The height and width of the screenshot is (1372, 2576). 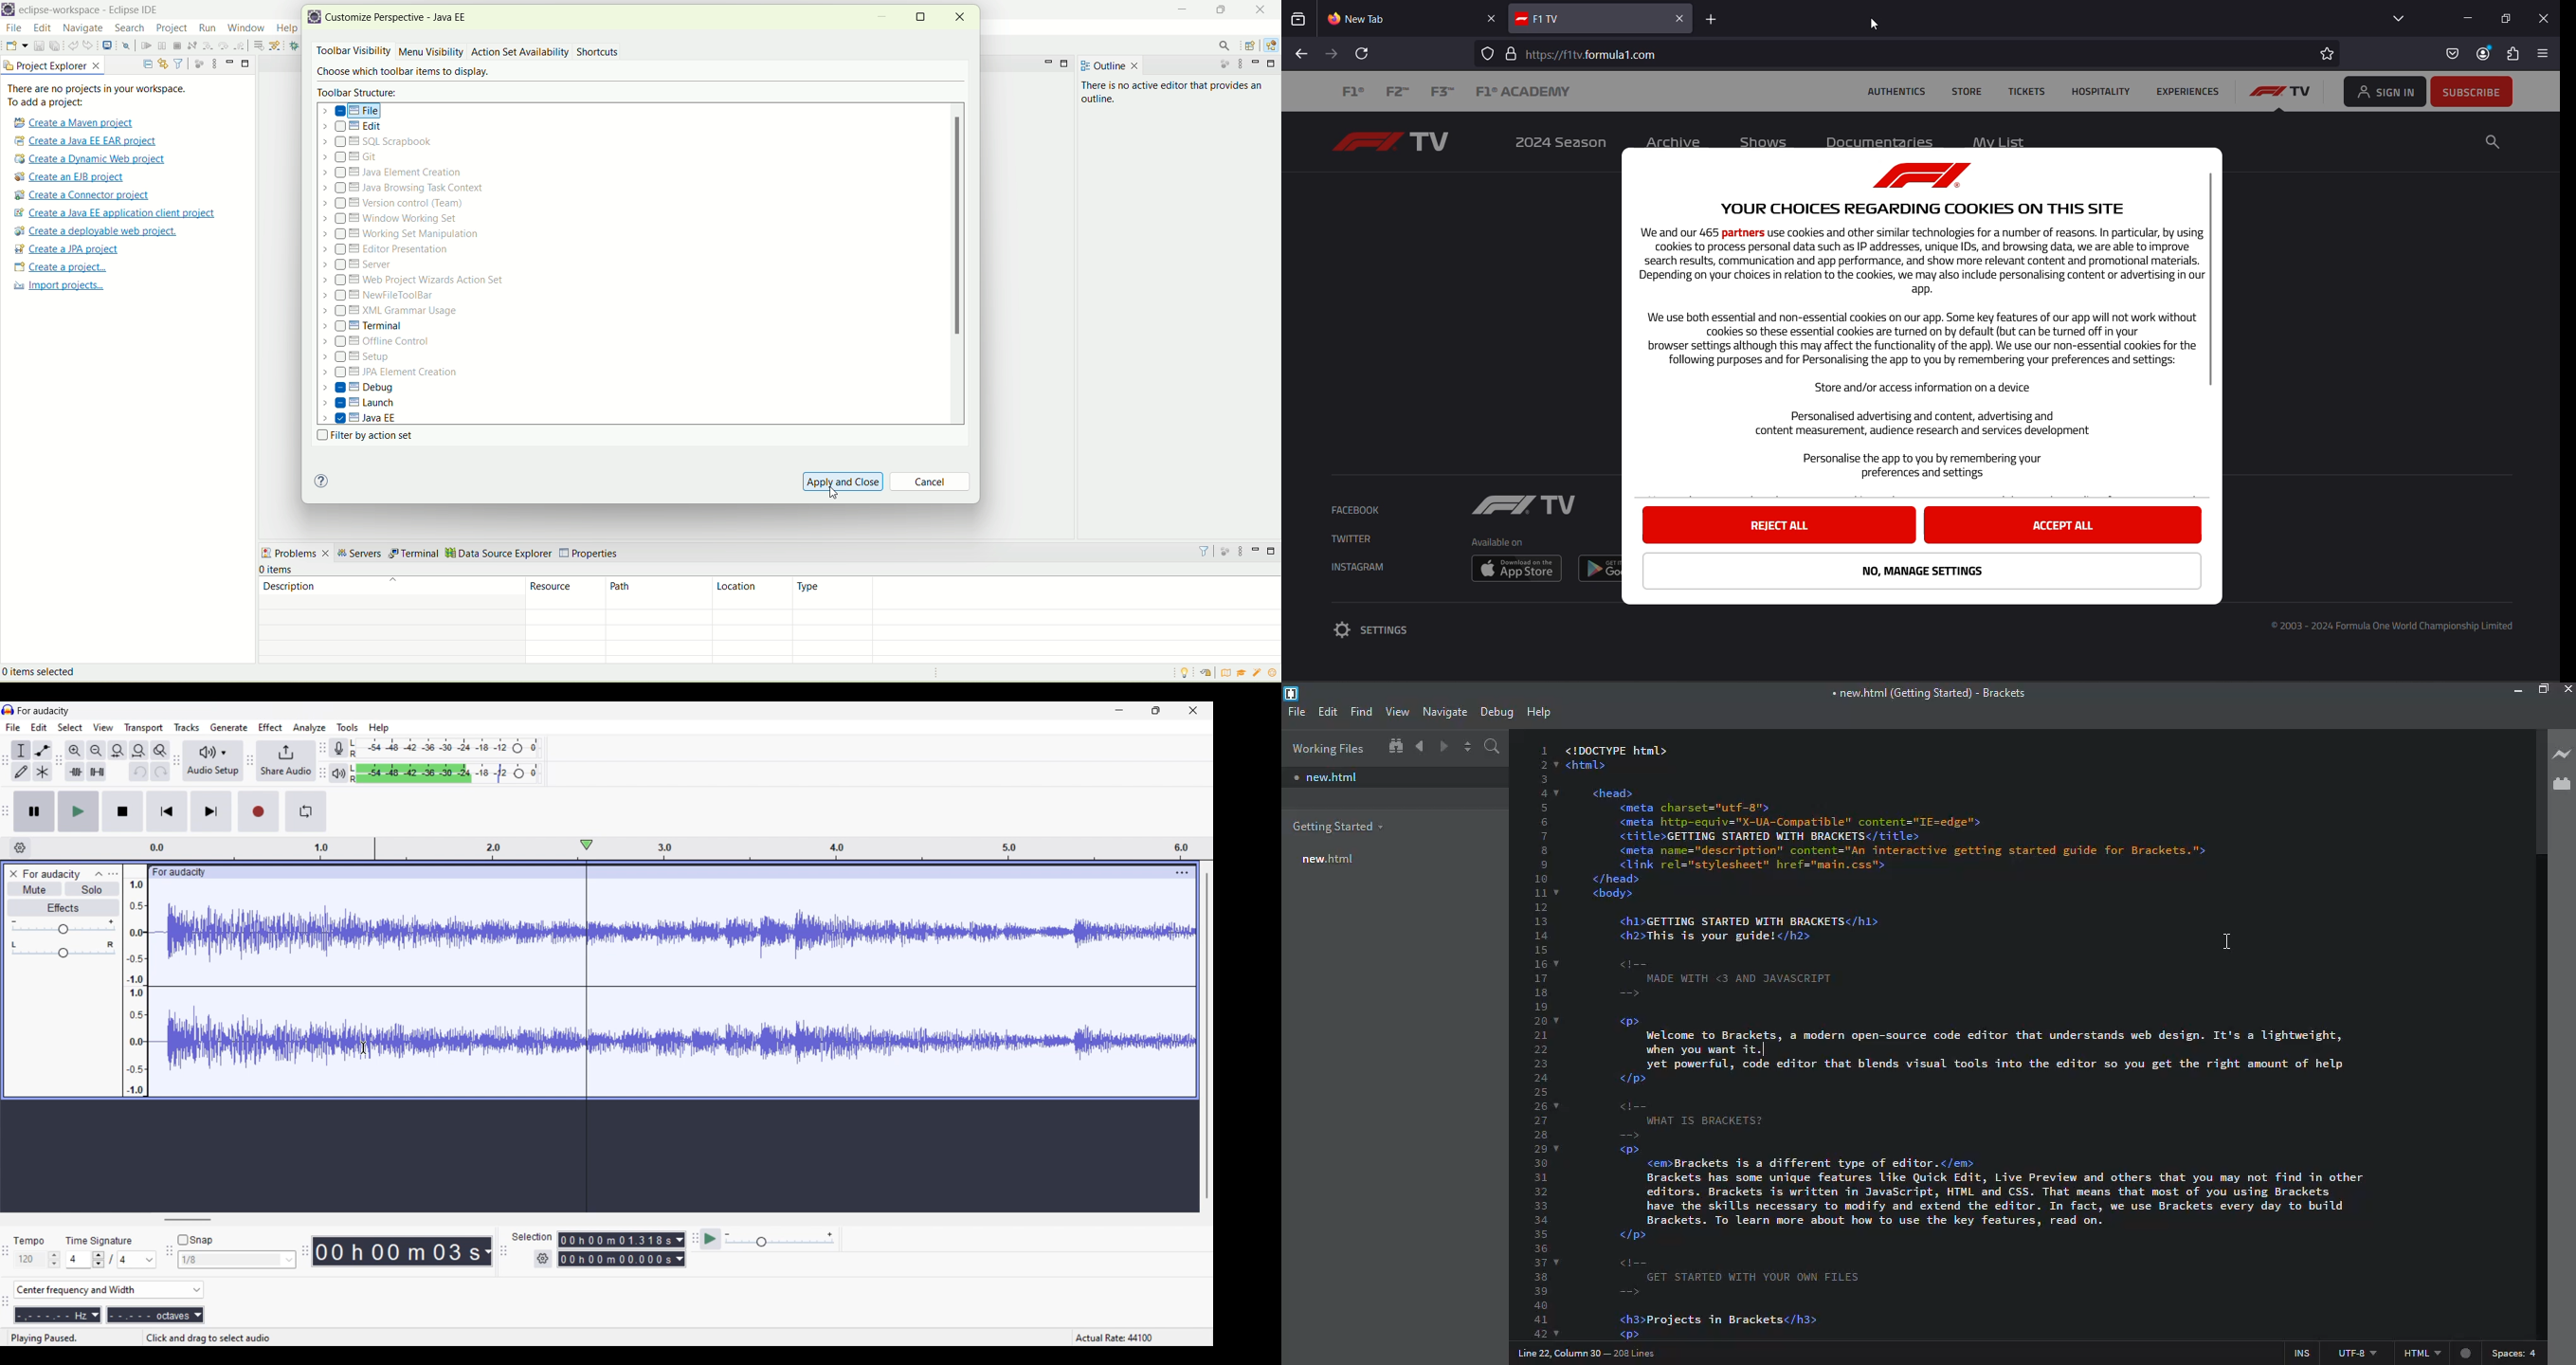 What do you see at coordinates (1205, 550) in the screenshot?
I see `filter` at bounding box center [1205, 550].